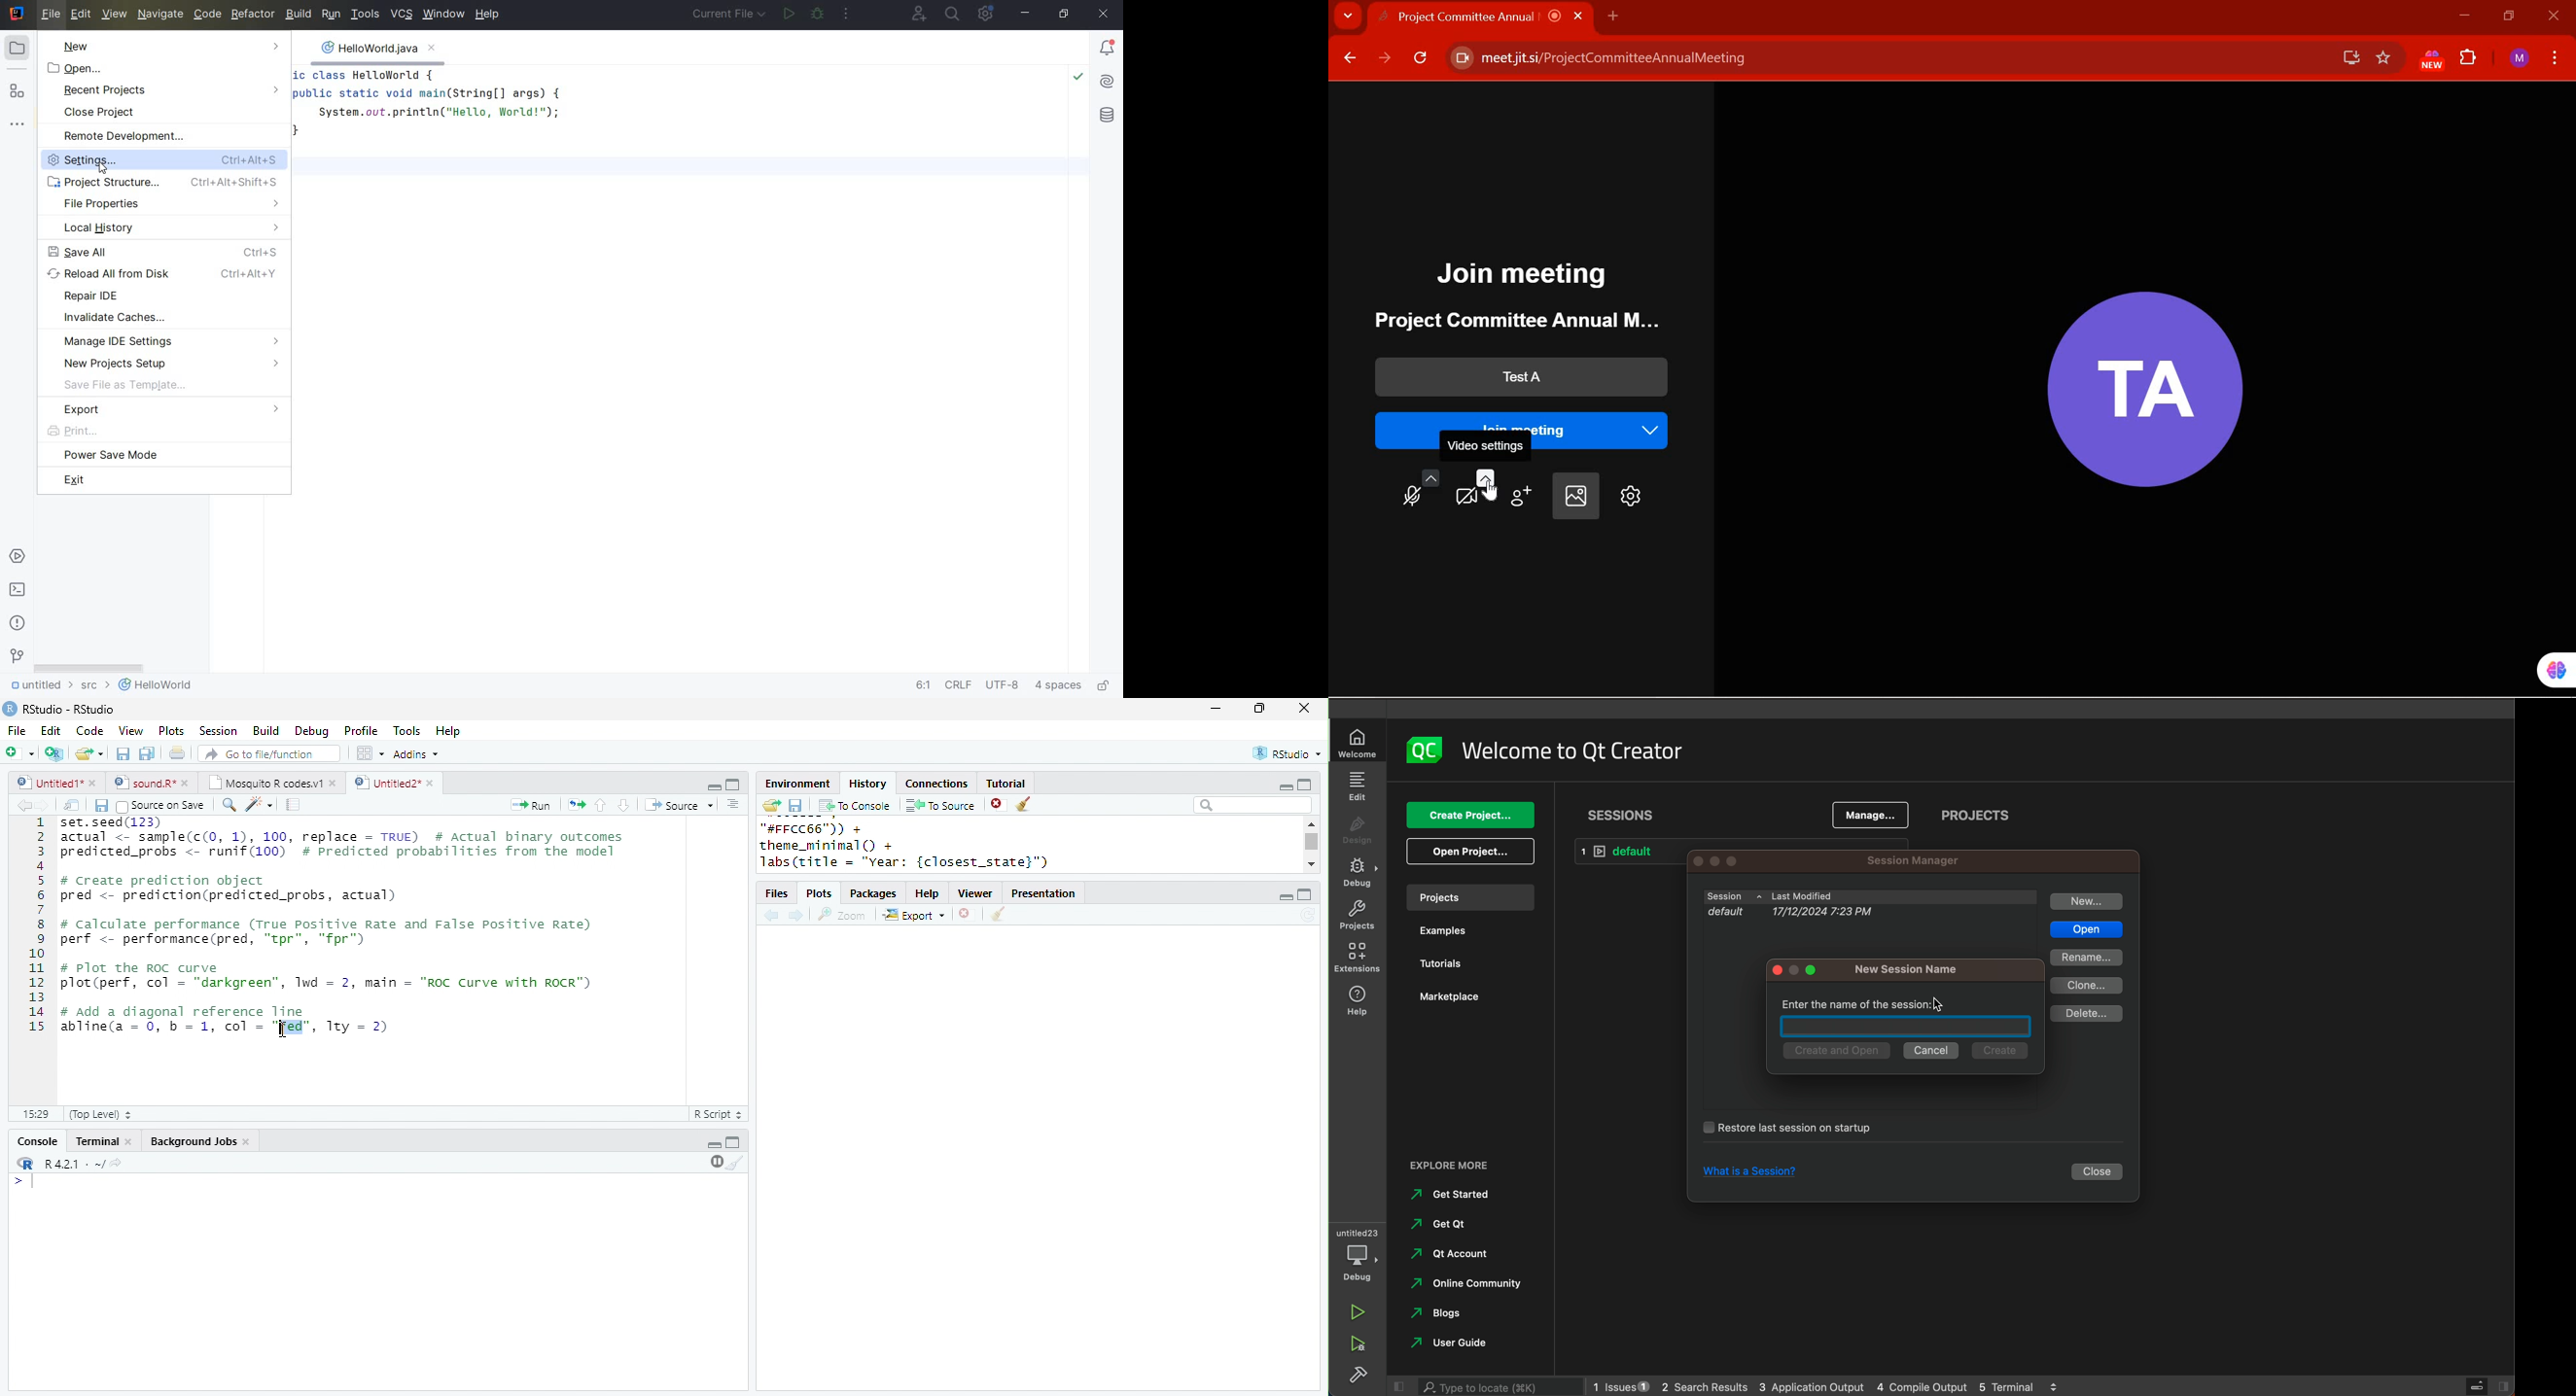 Image resolution: width=2576 pixels, height=1400 pixels. What do you see at coordinates (928, 894) in the screenshot?
I see `help` at bounding box center [928, 894].